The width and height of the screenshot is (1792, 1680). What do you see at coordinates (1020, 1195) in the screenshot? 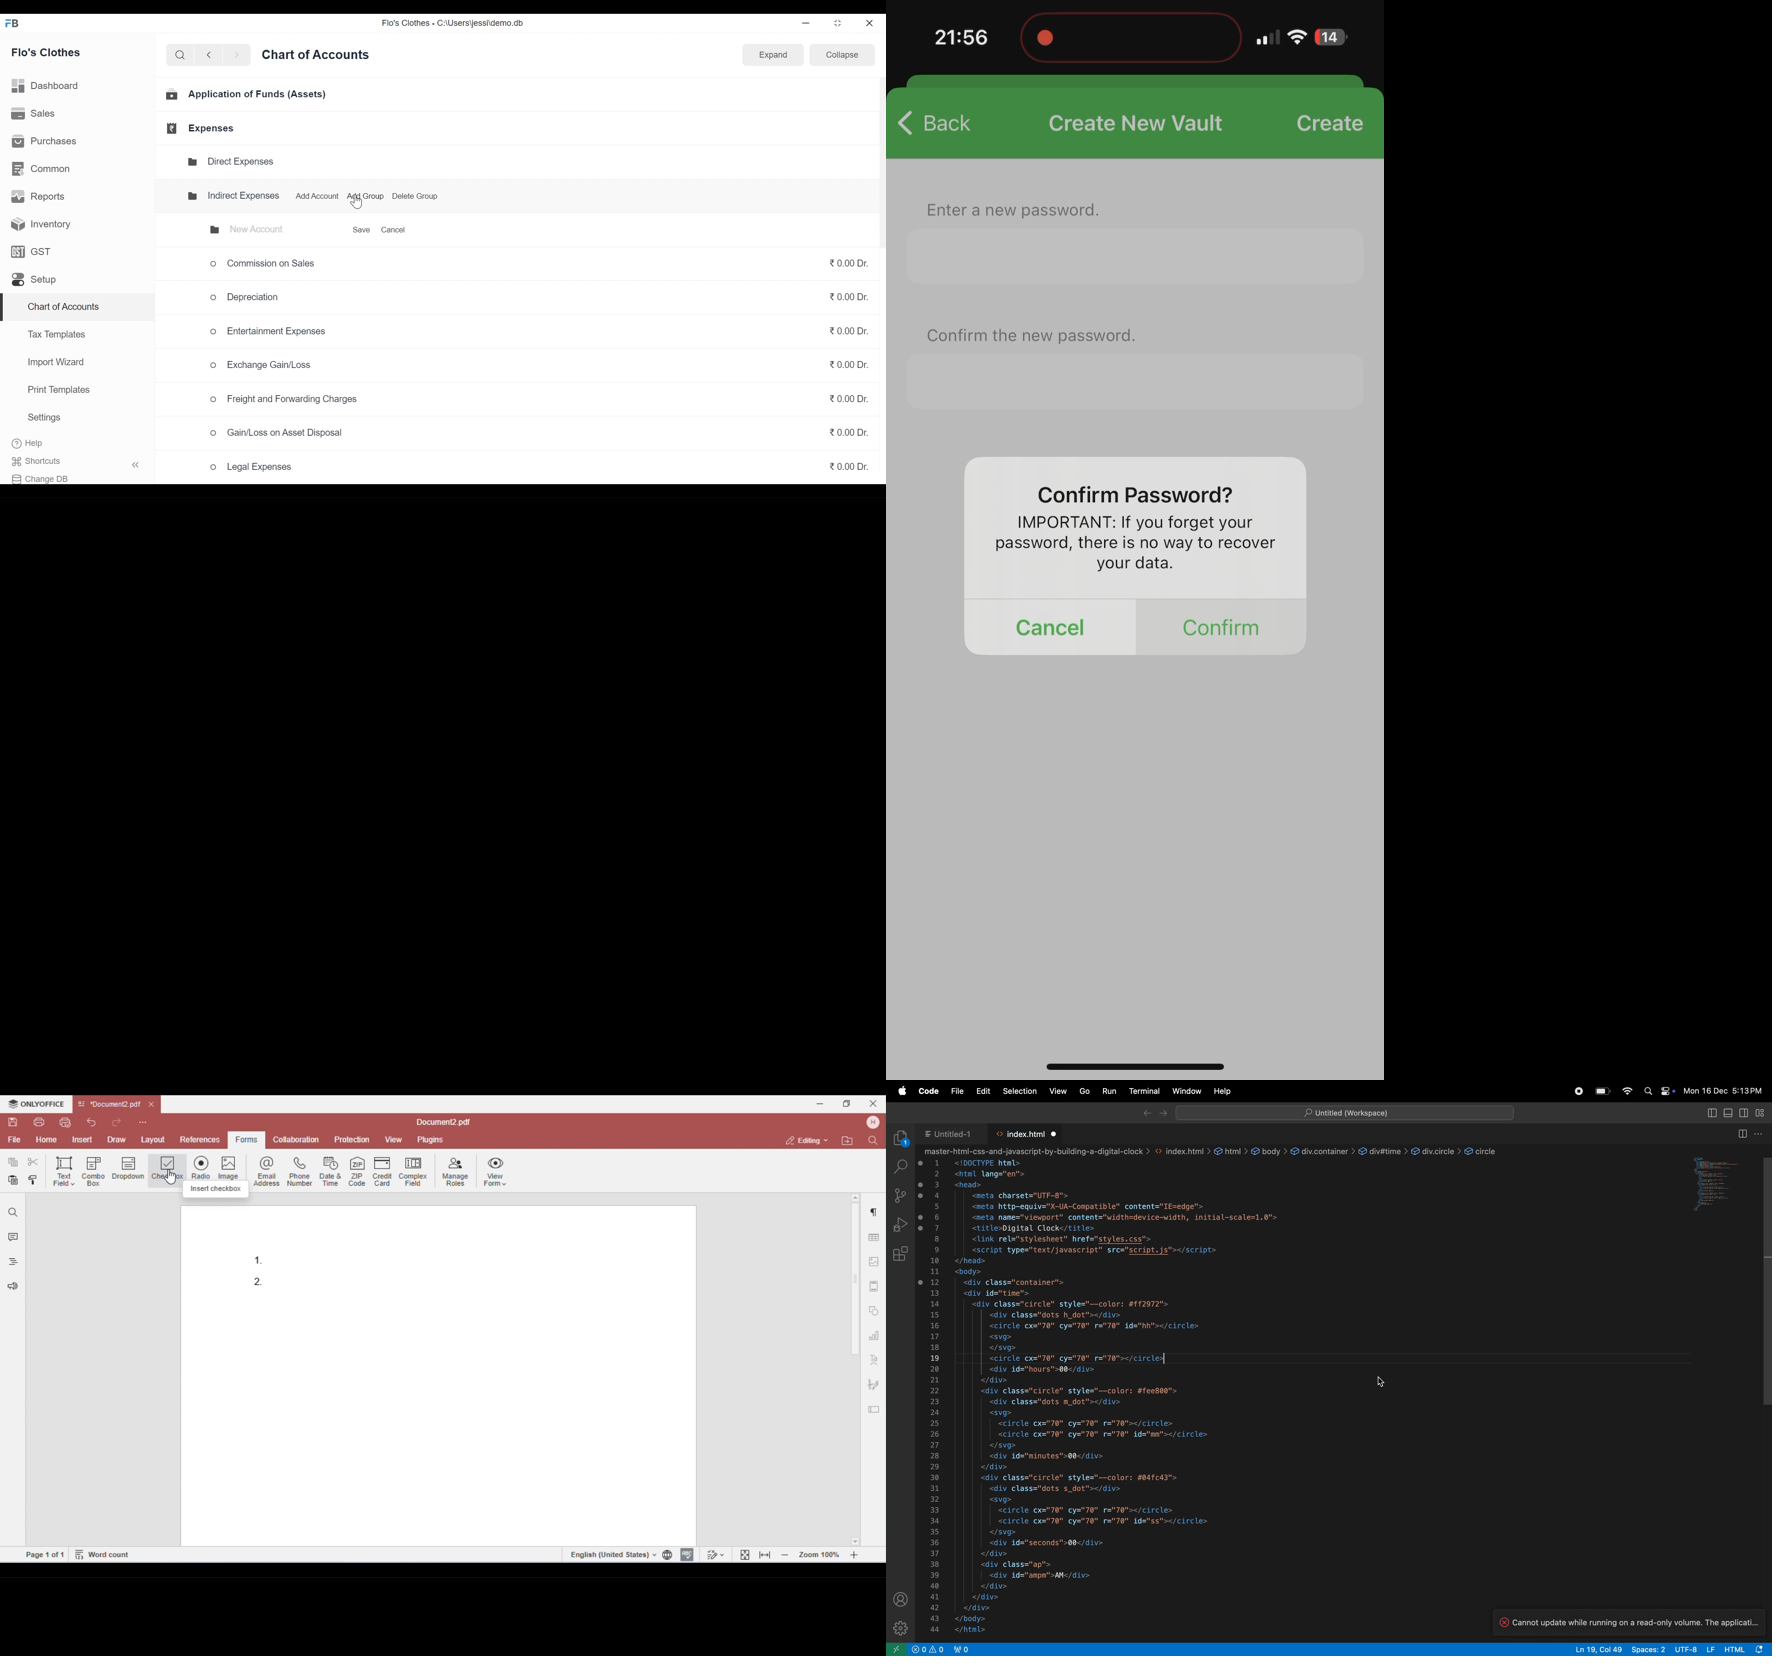
I see `<meta charset="UTF-8">` at bounding box center [1020, 1195].